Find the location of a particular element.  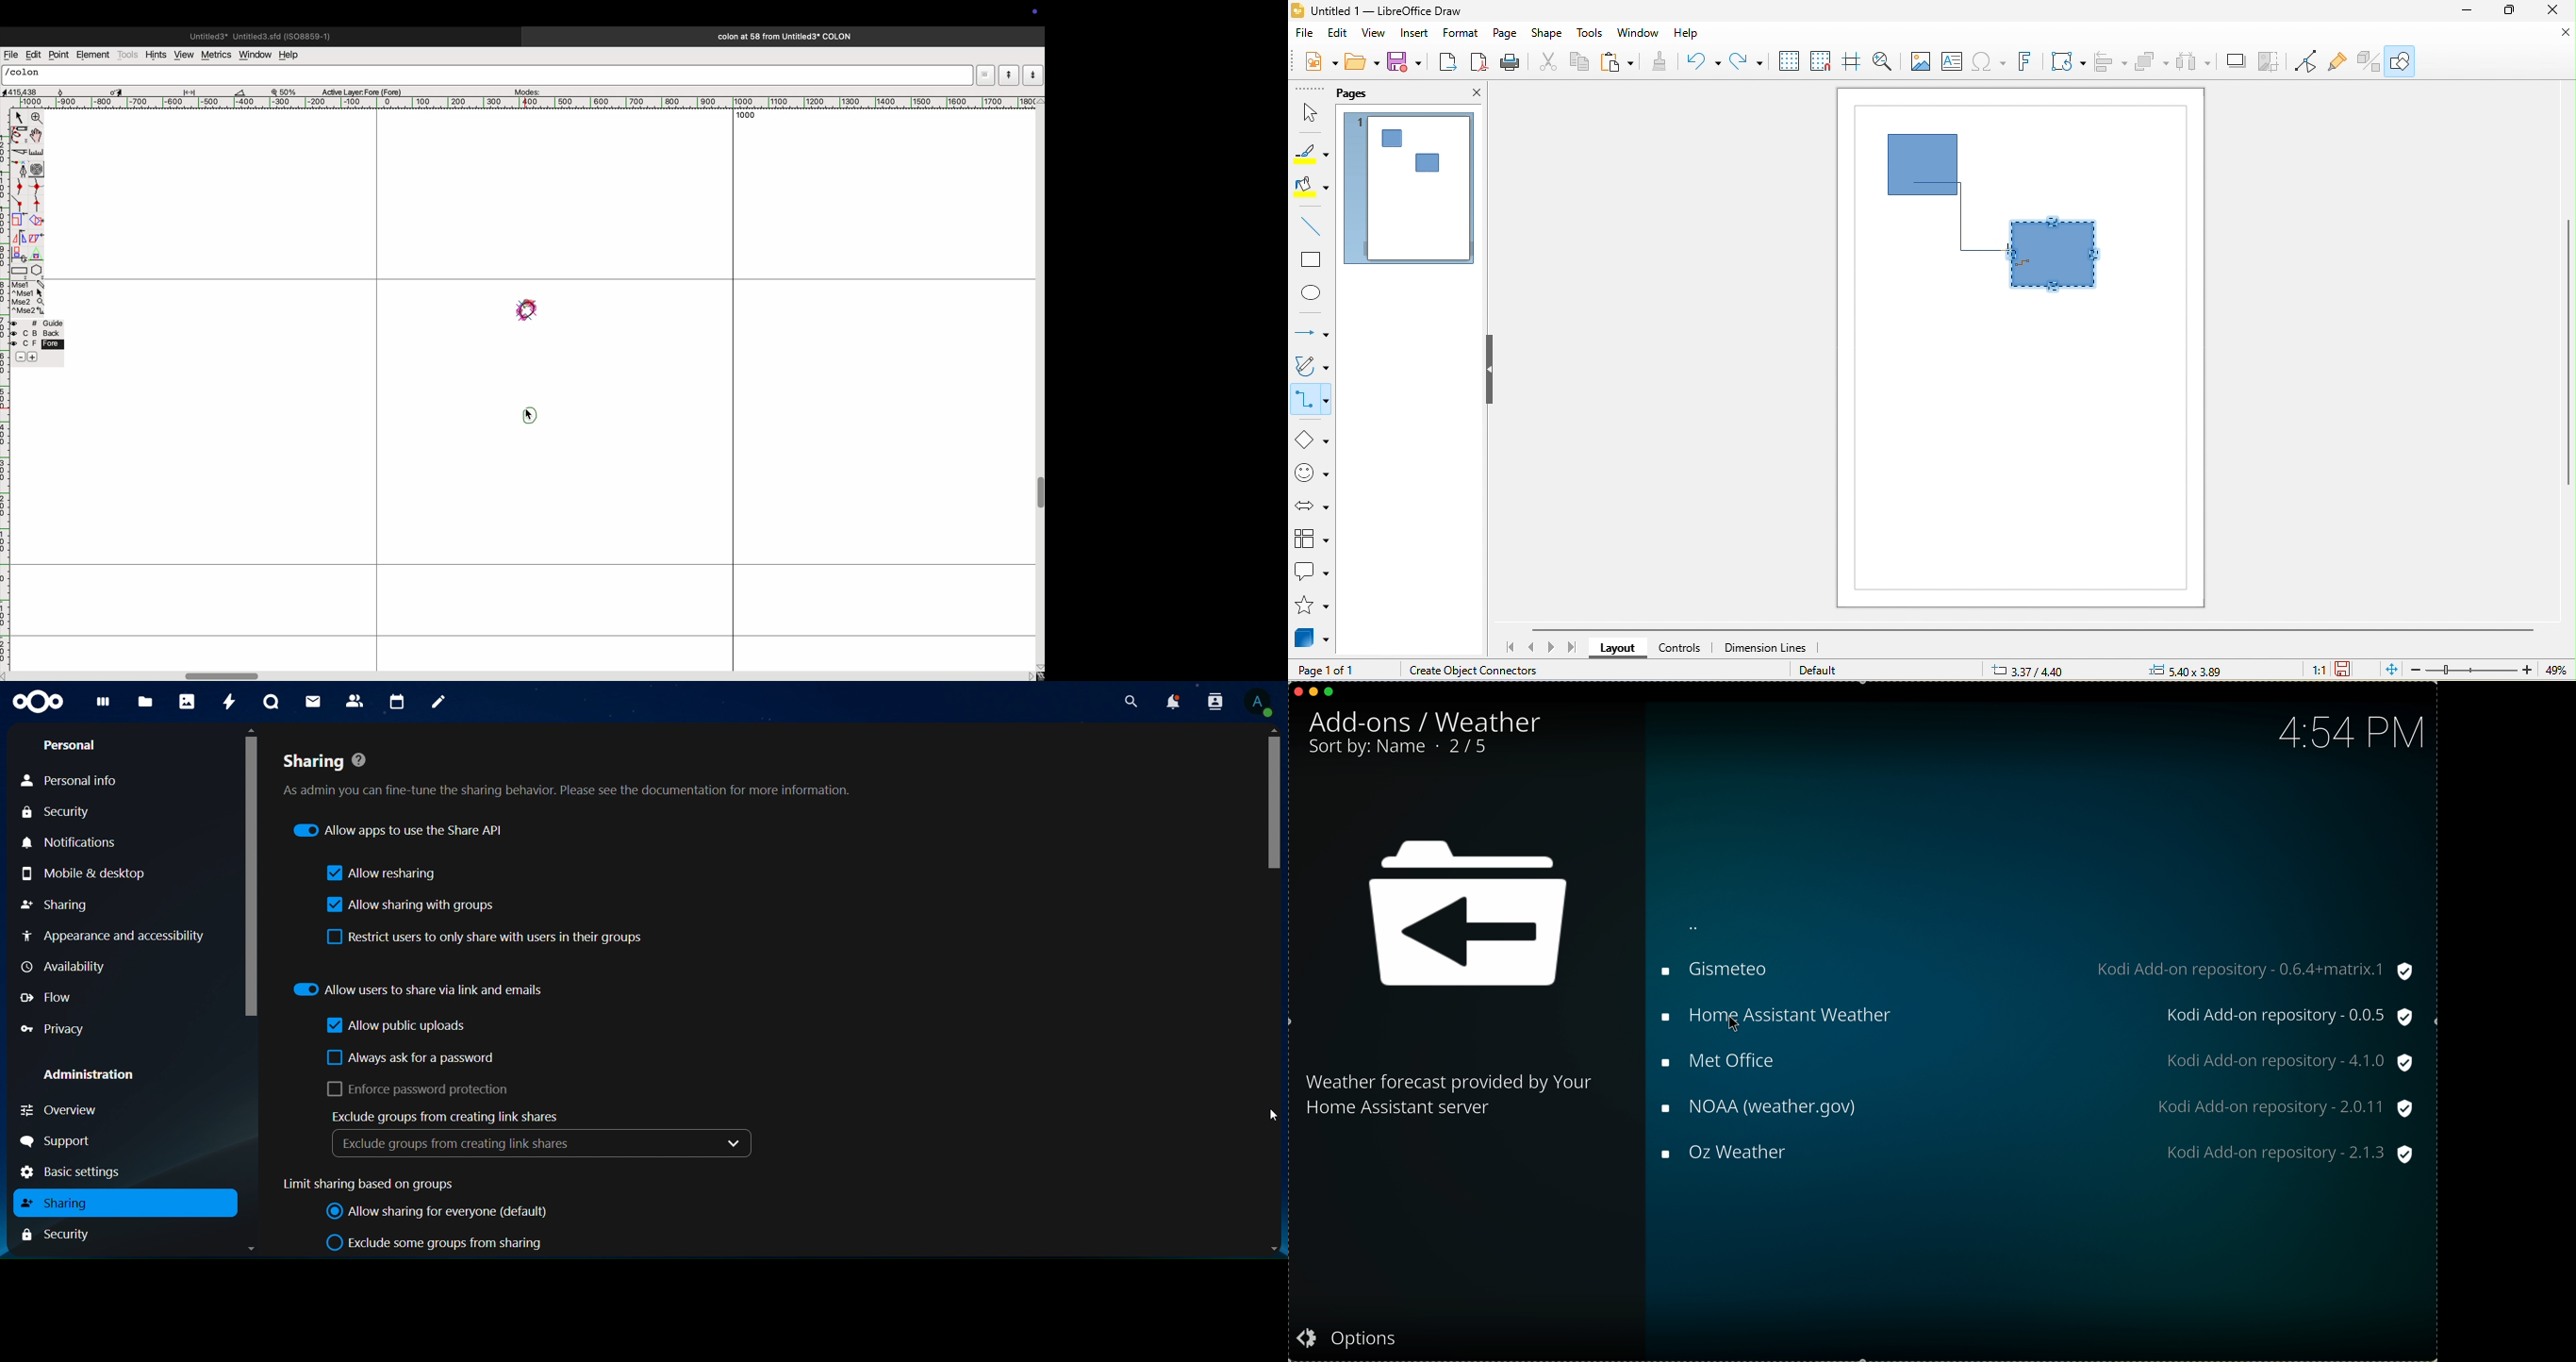

notes is located at coordinates (439, 704).